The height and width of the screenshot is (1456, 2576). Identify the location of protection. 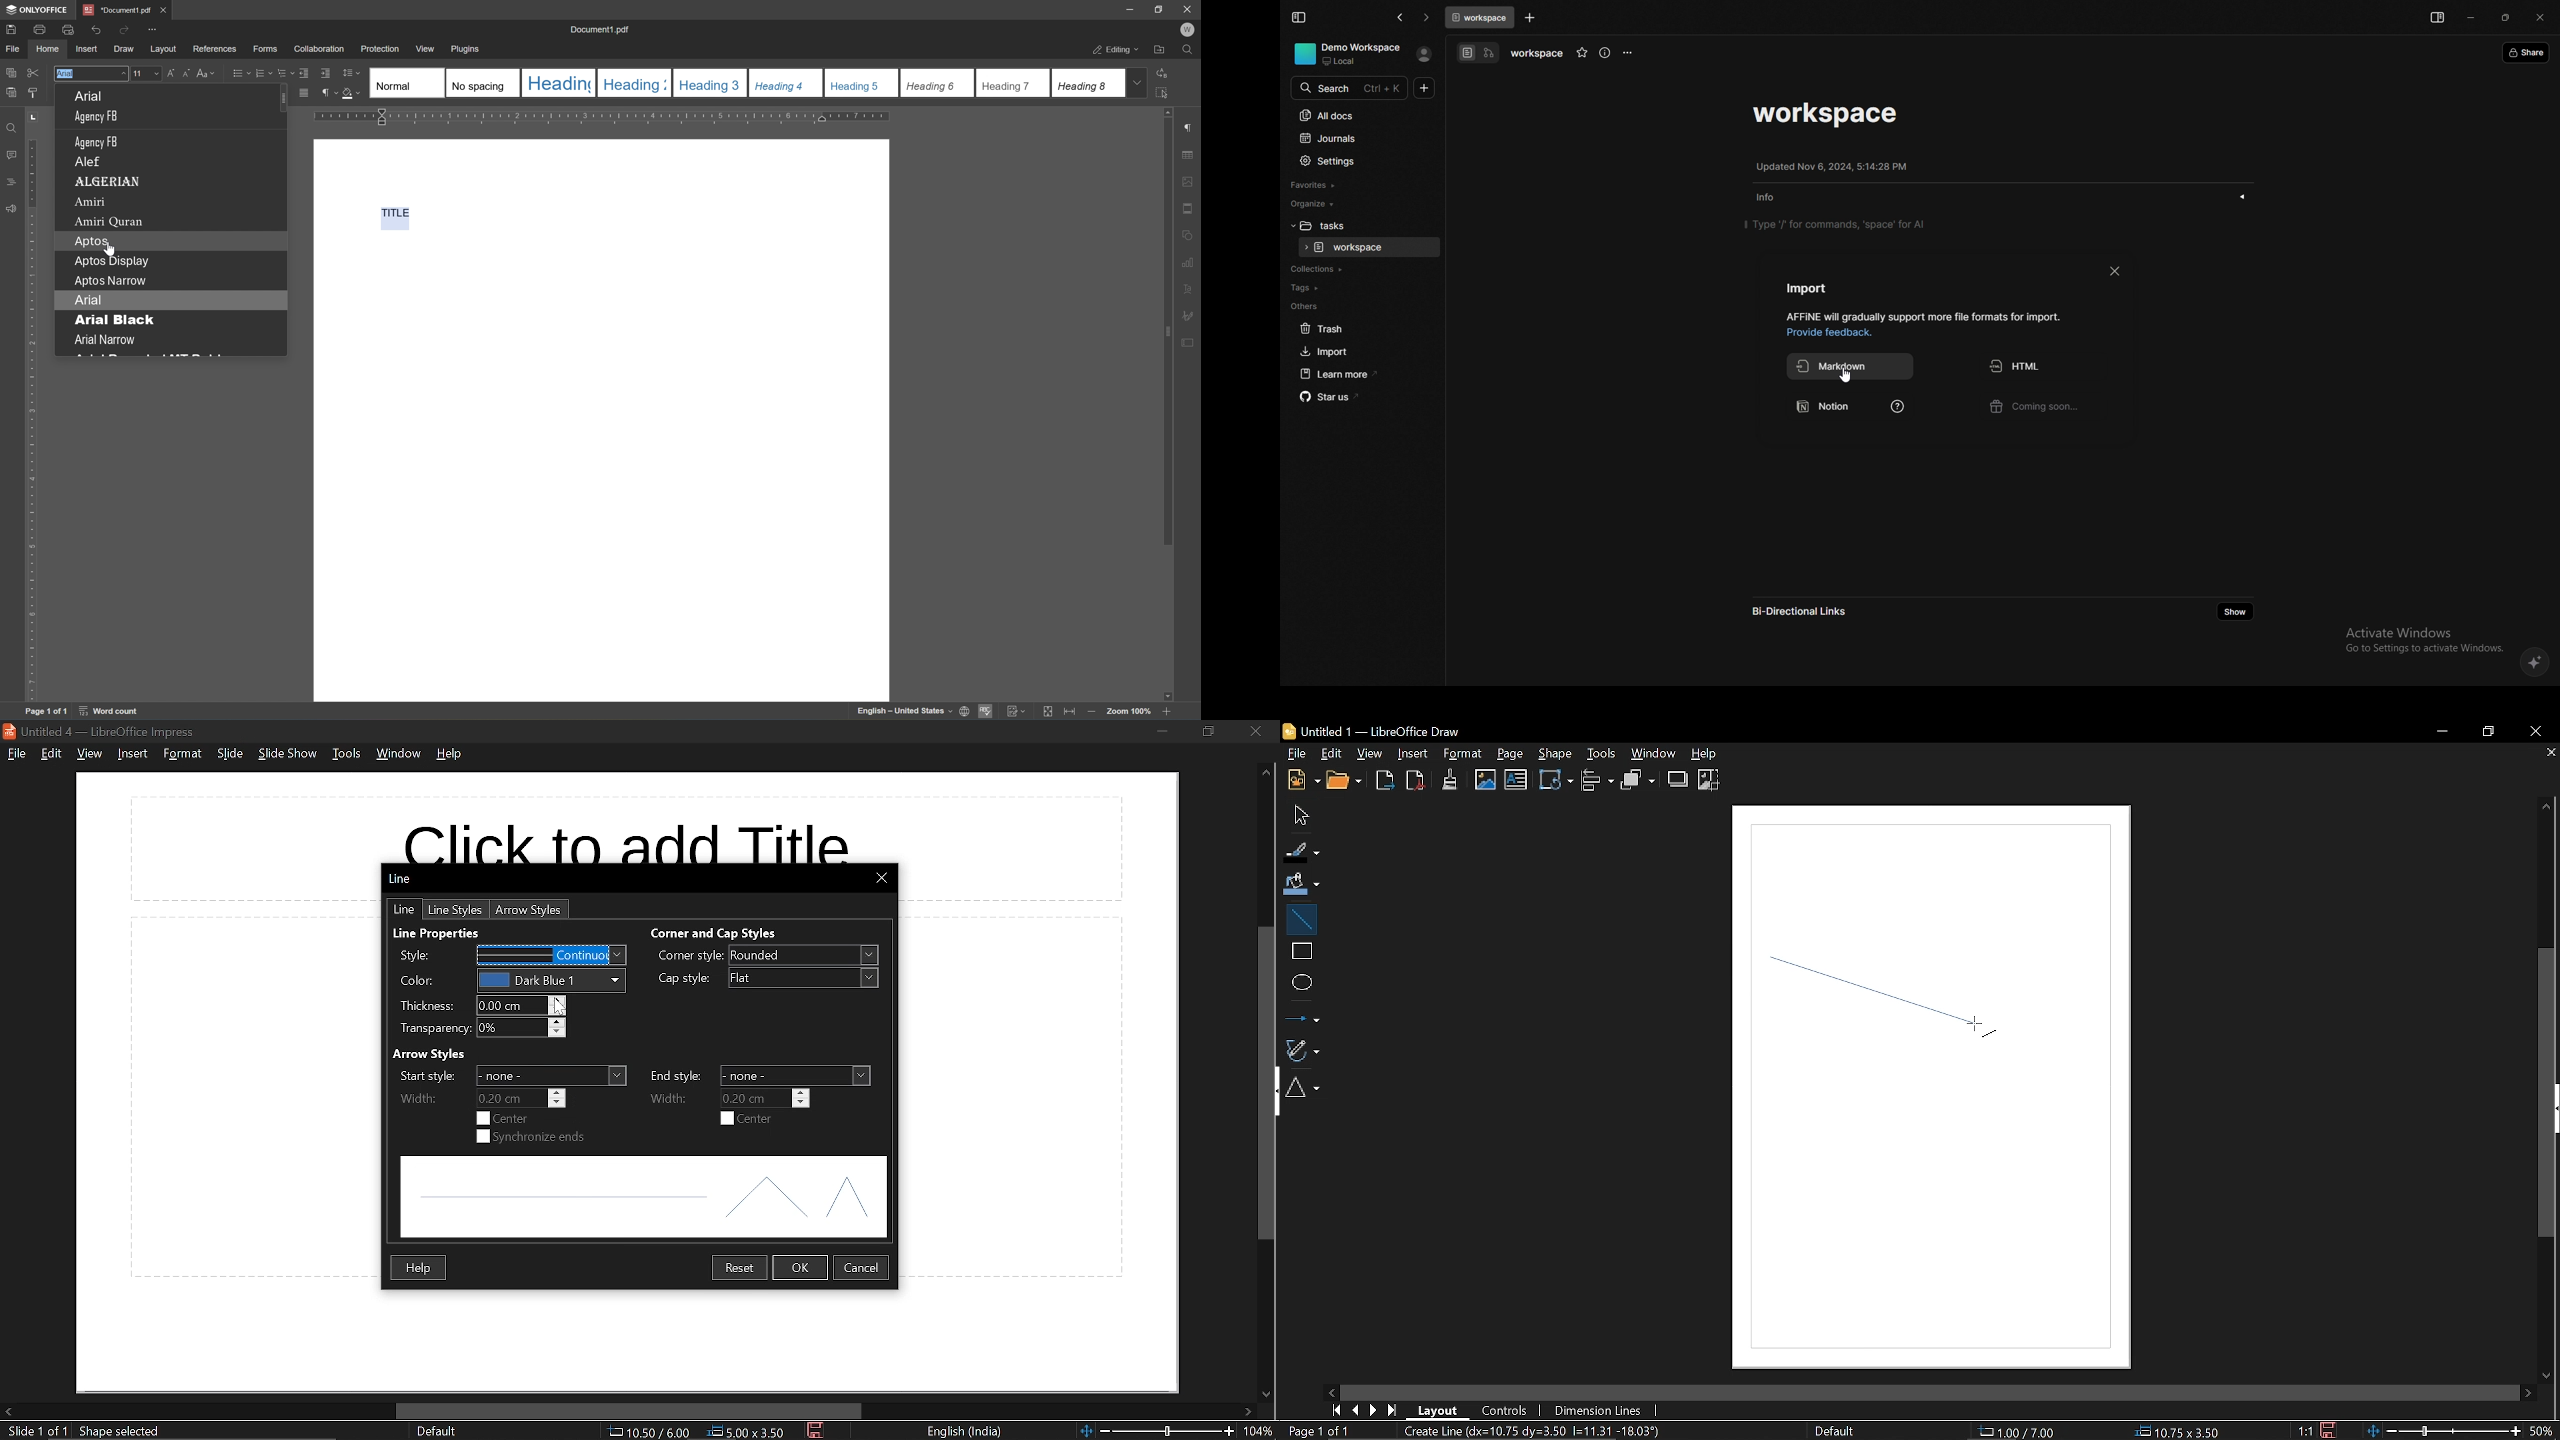
(381, 48).